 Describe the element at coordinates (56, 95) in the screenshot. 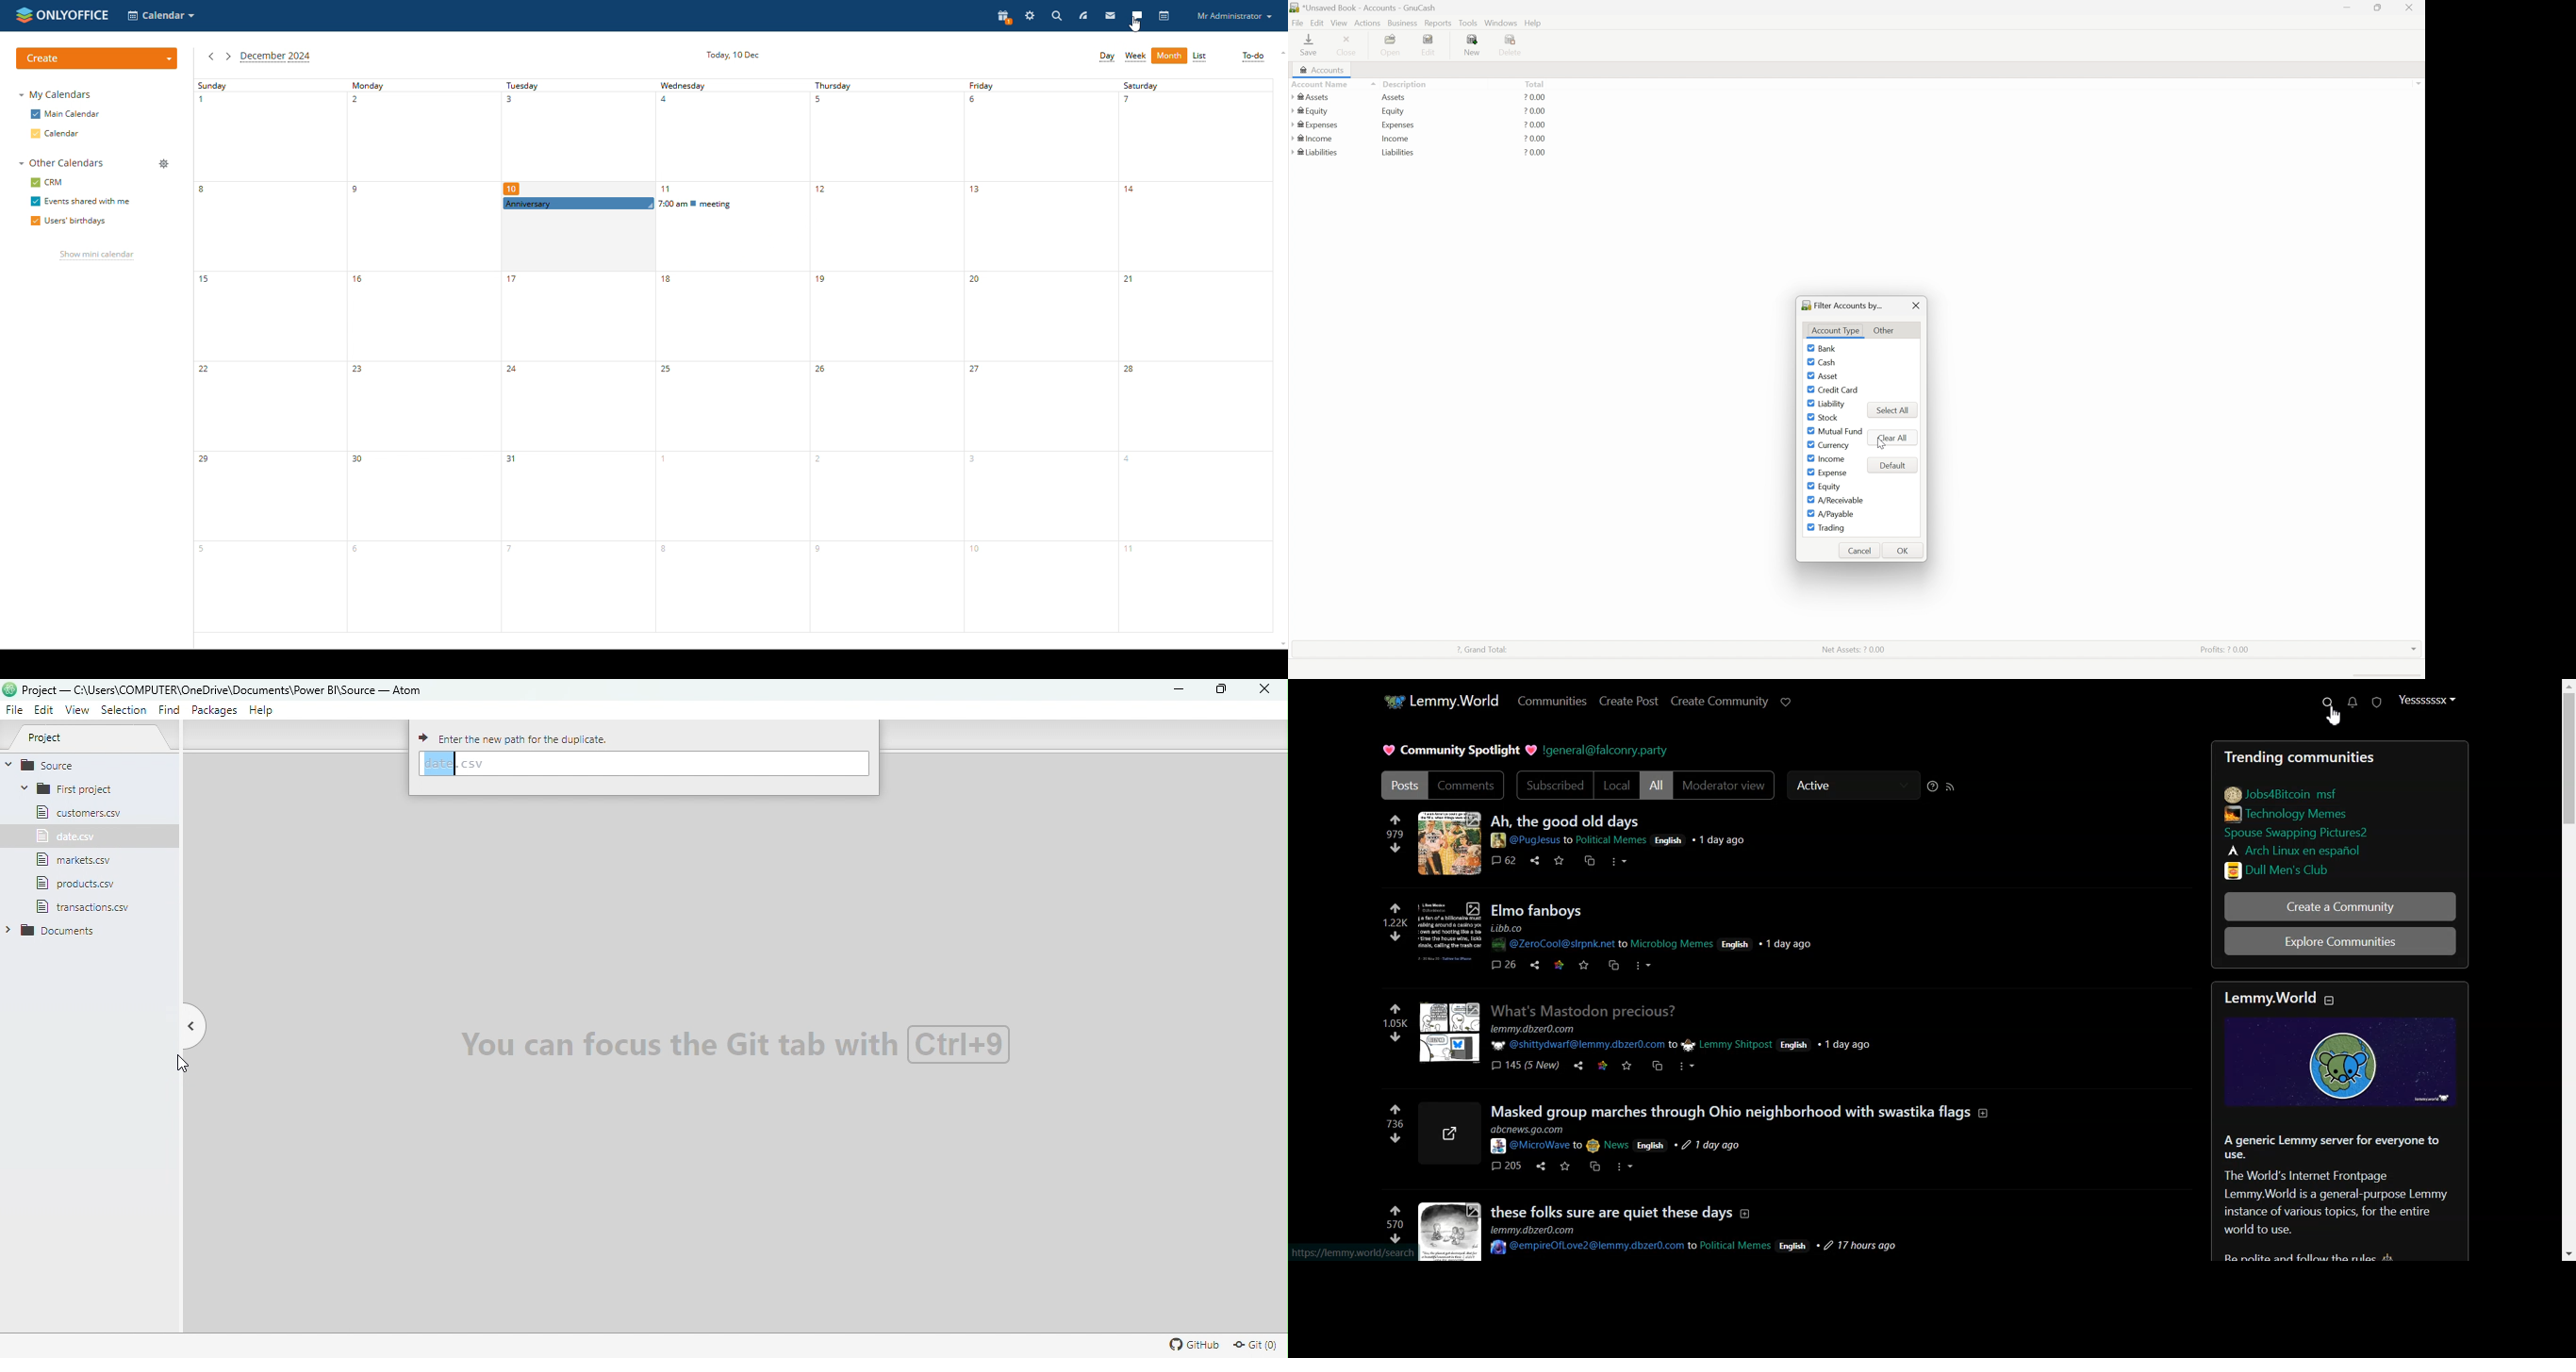

I see `my calendars` at that location.